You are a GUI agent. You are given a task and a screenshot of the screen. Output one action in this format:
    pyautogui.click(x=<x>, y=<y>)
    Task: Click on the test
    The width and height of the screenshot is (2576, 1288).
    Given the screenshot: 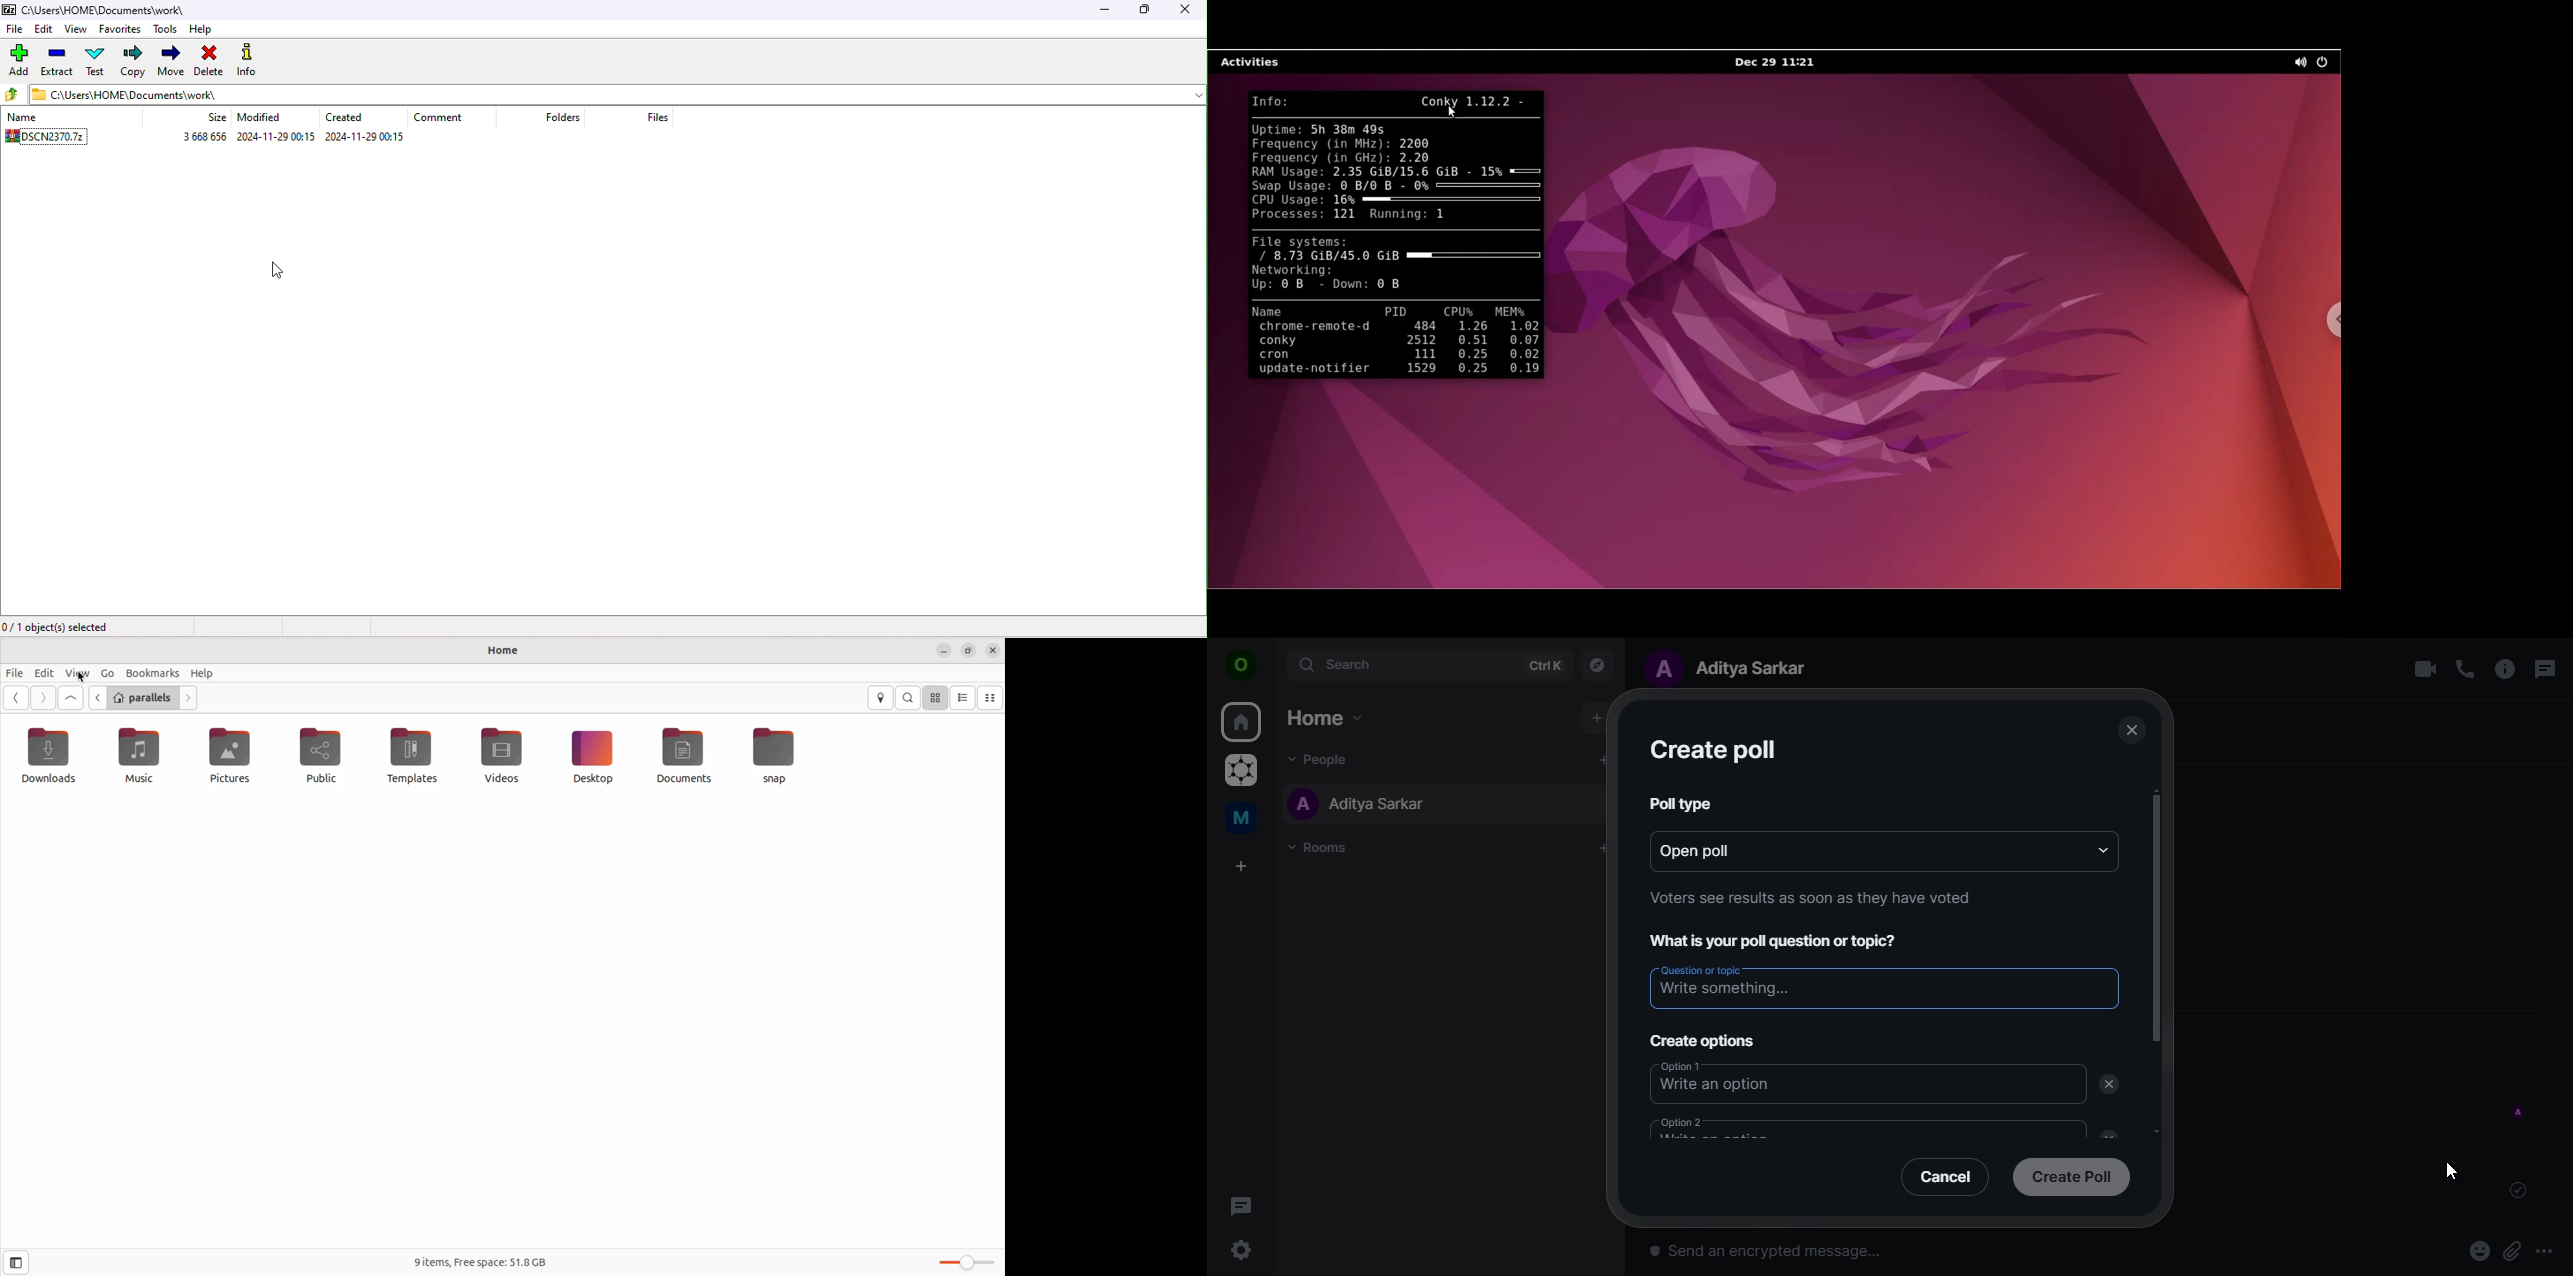 What is the action you would take?
    pyautogui.click(x=95, y=63)
    